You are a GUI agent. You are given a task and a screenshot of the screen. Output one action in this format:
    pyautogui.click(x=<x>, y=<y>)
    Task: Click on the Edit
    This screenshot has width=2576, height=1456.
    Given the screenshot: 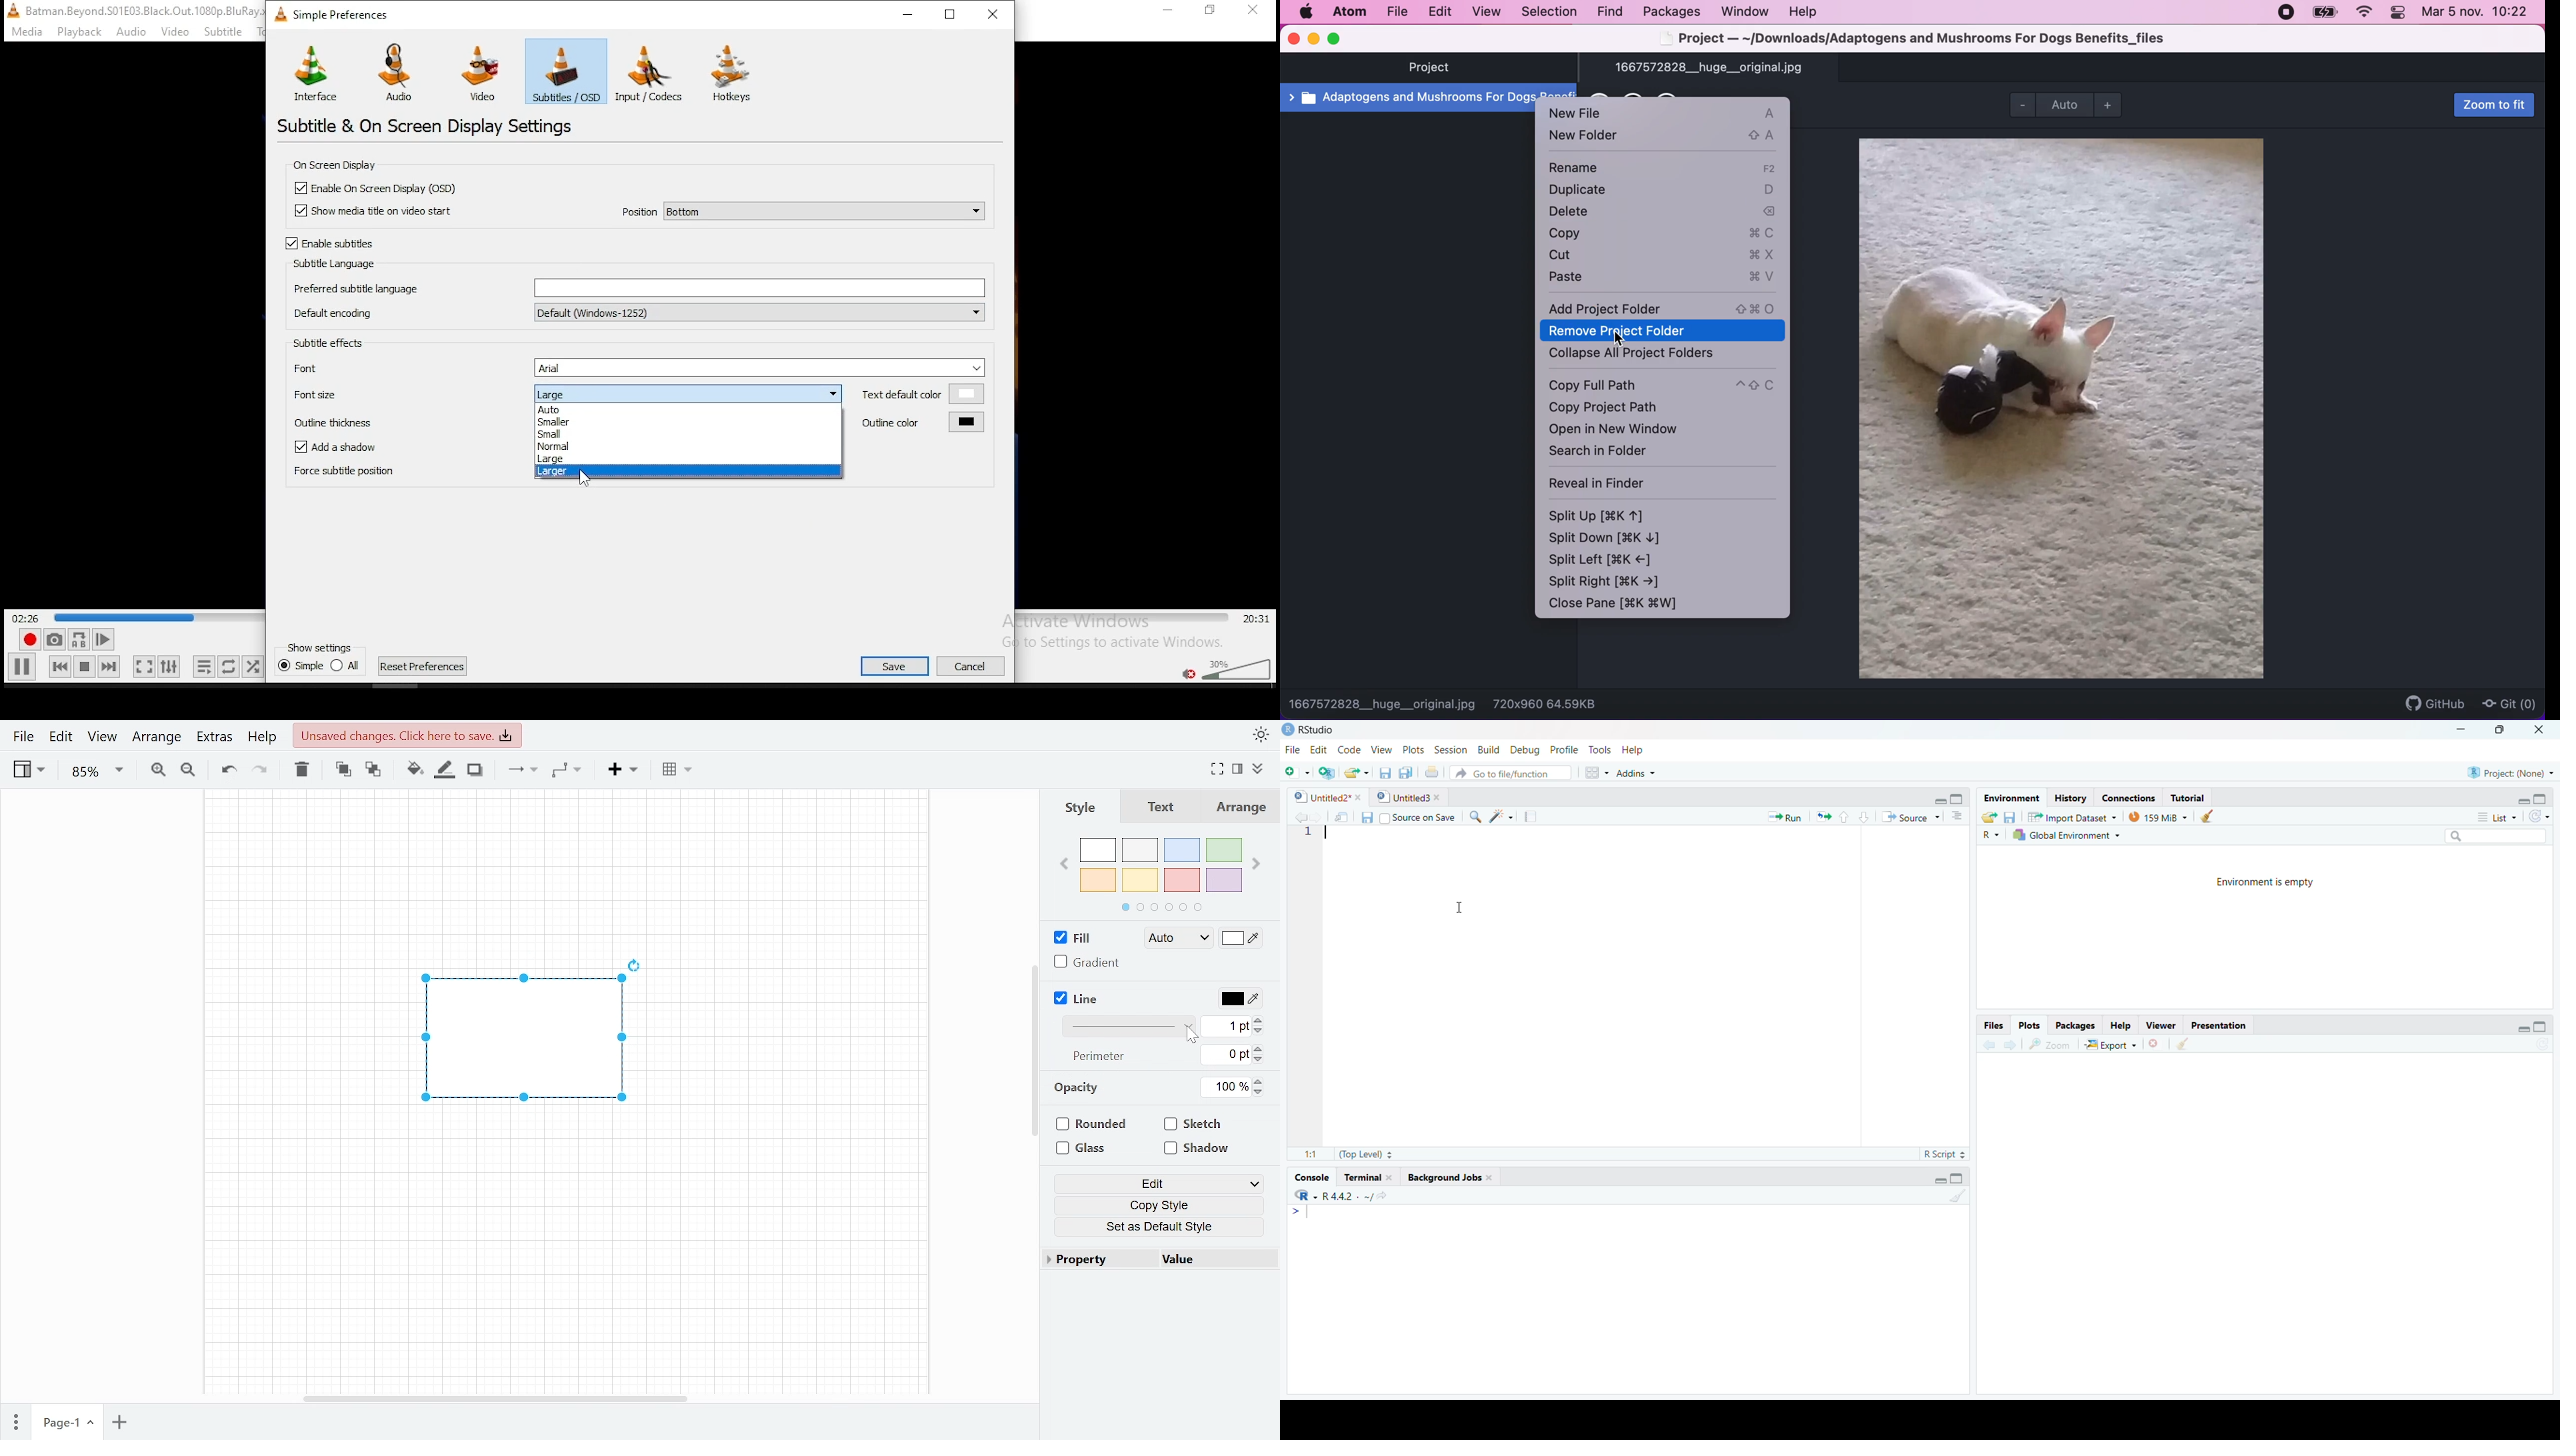 What is the action you would take?
    pyautogui.click(x=1320, y=750)
    